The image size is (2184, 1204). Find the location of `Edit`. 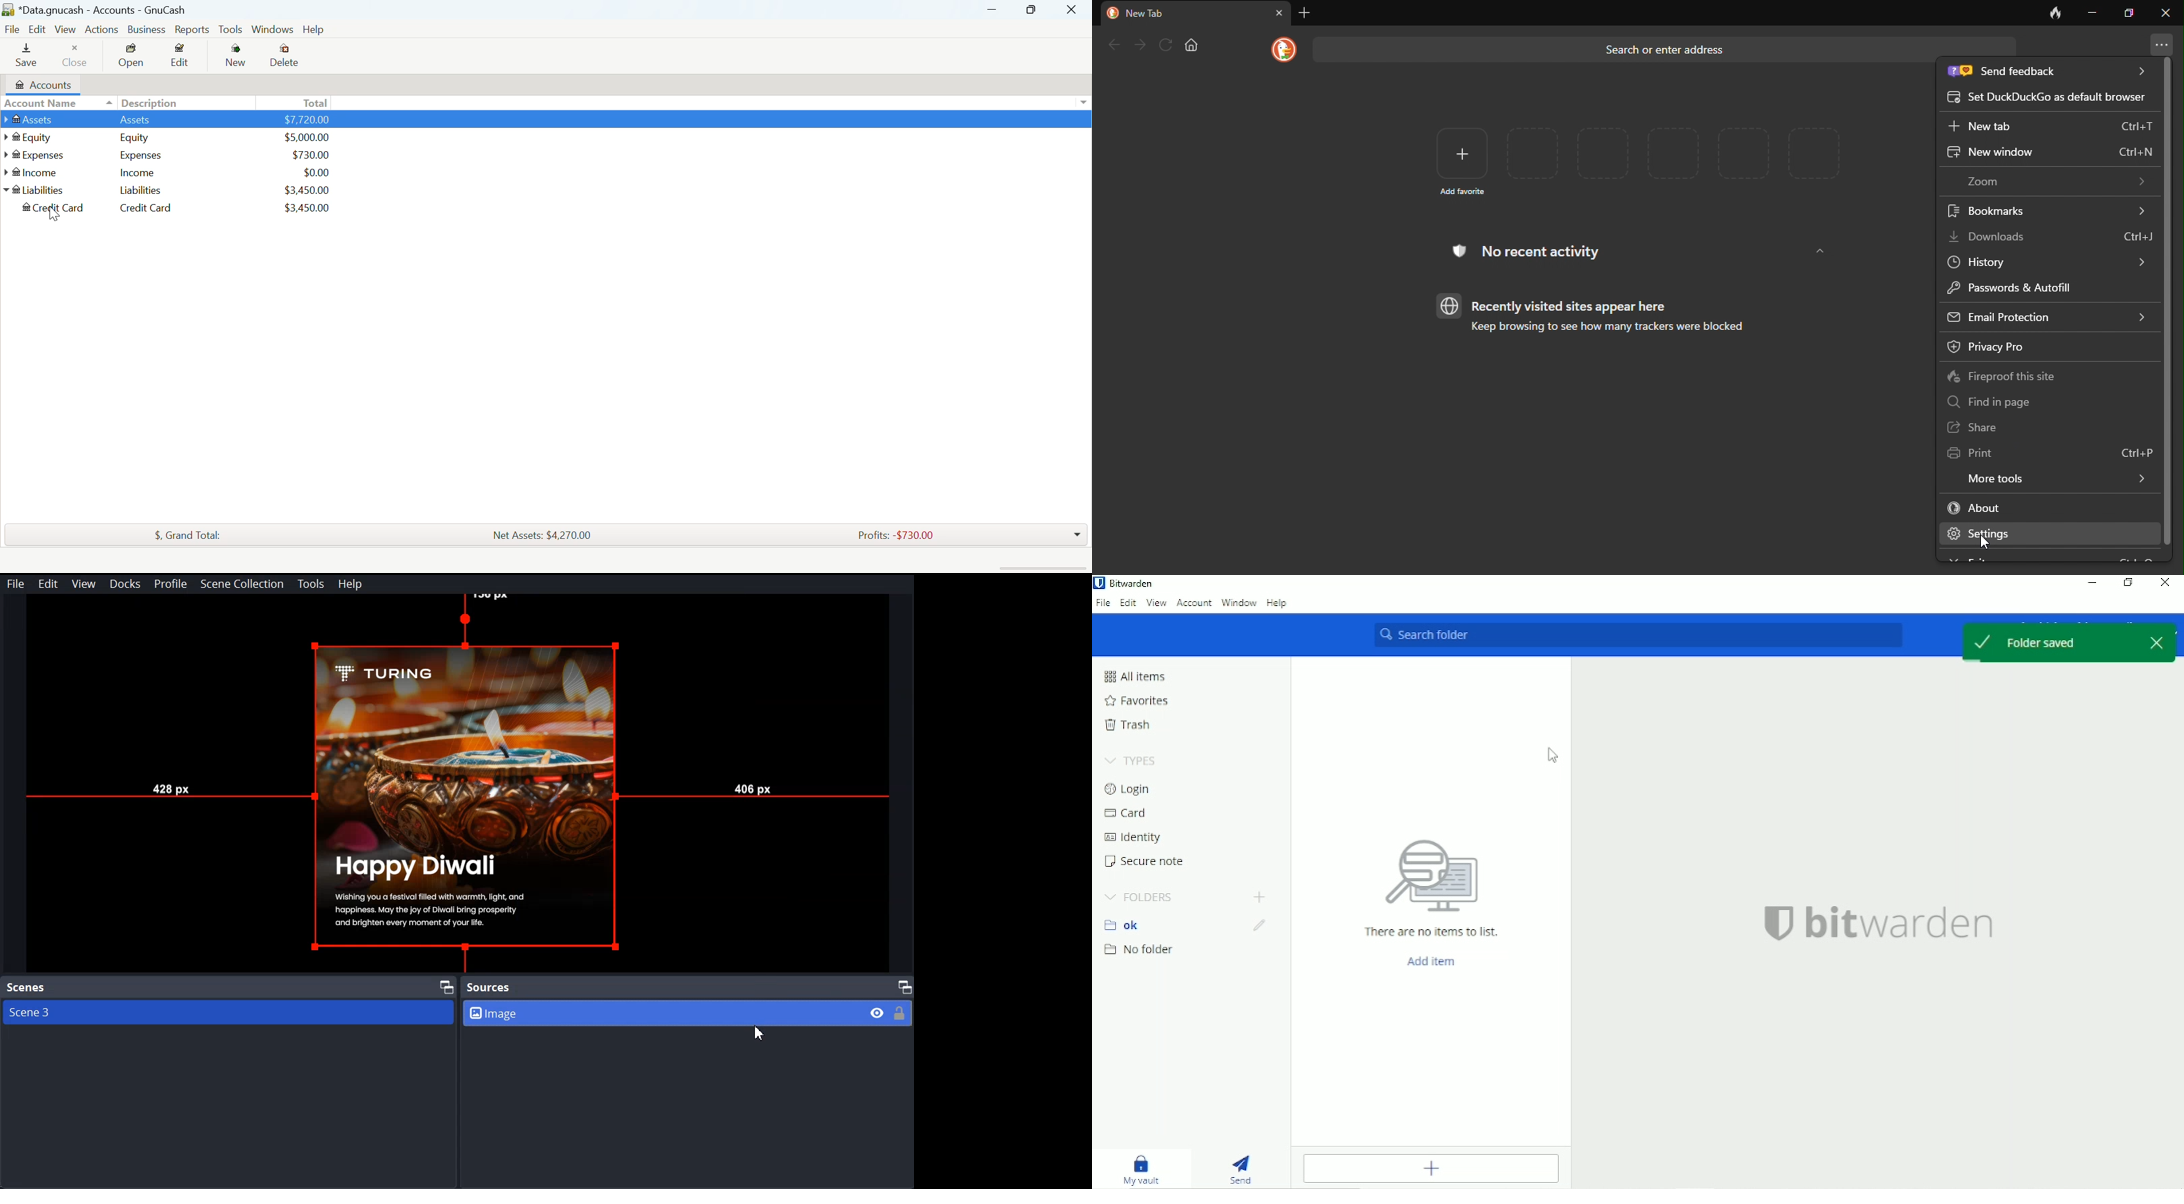

Edit is located at coordinates (1129, 602).